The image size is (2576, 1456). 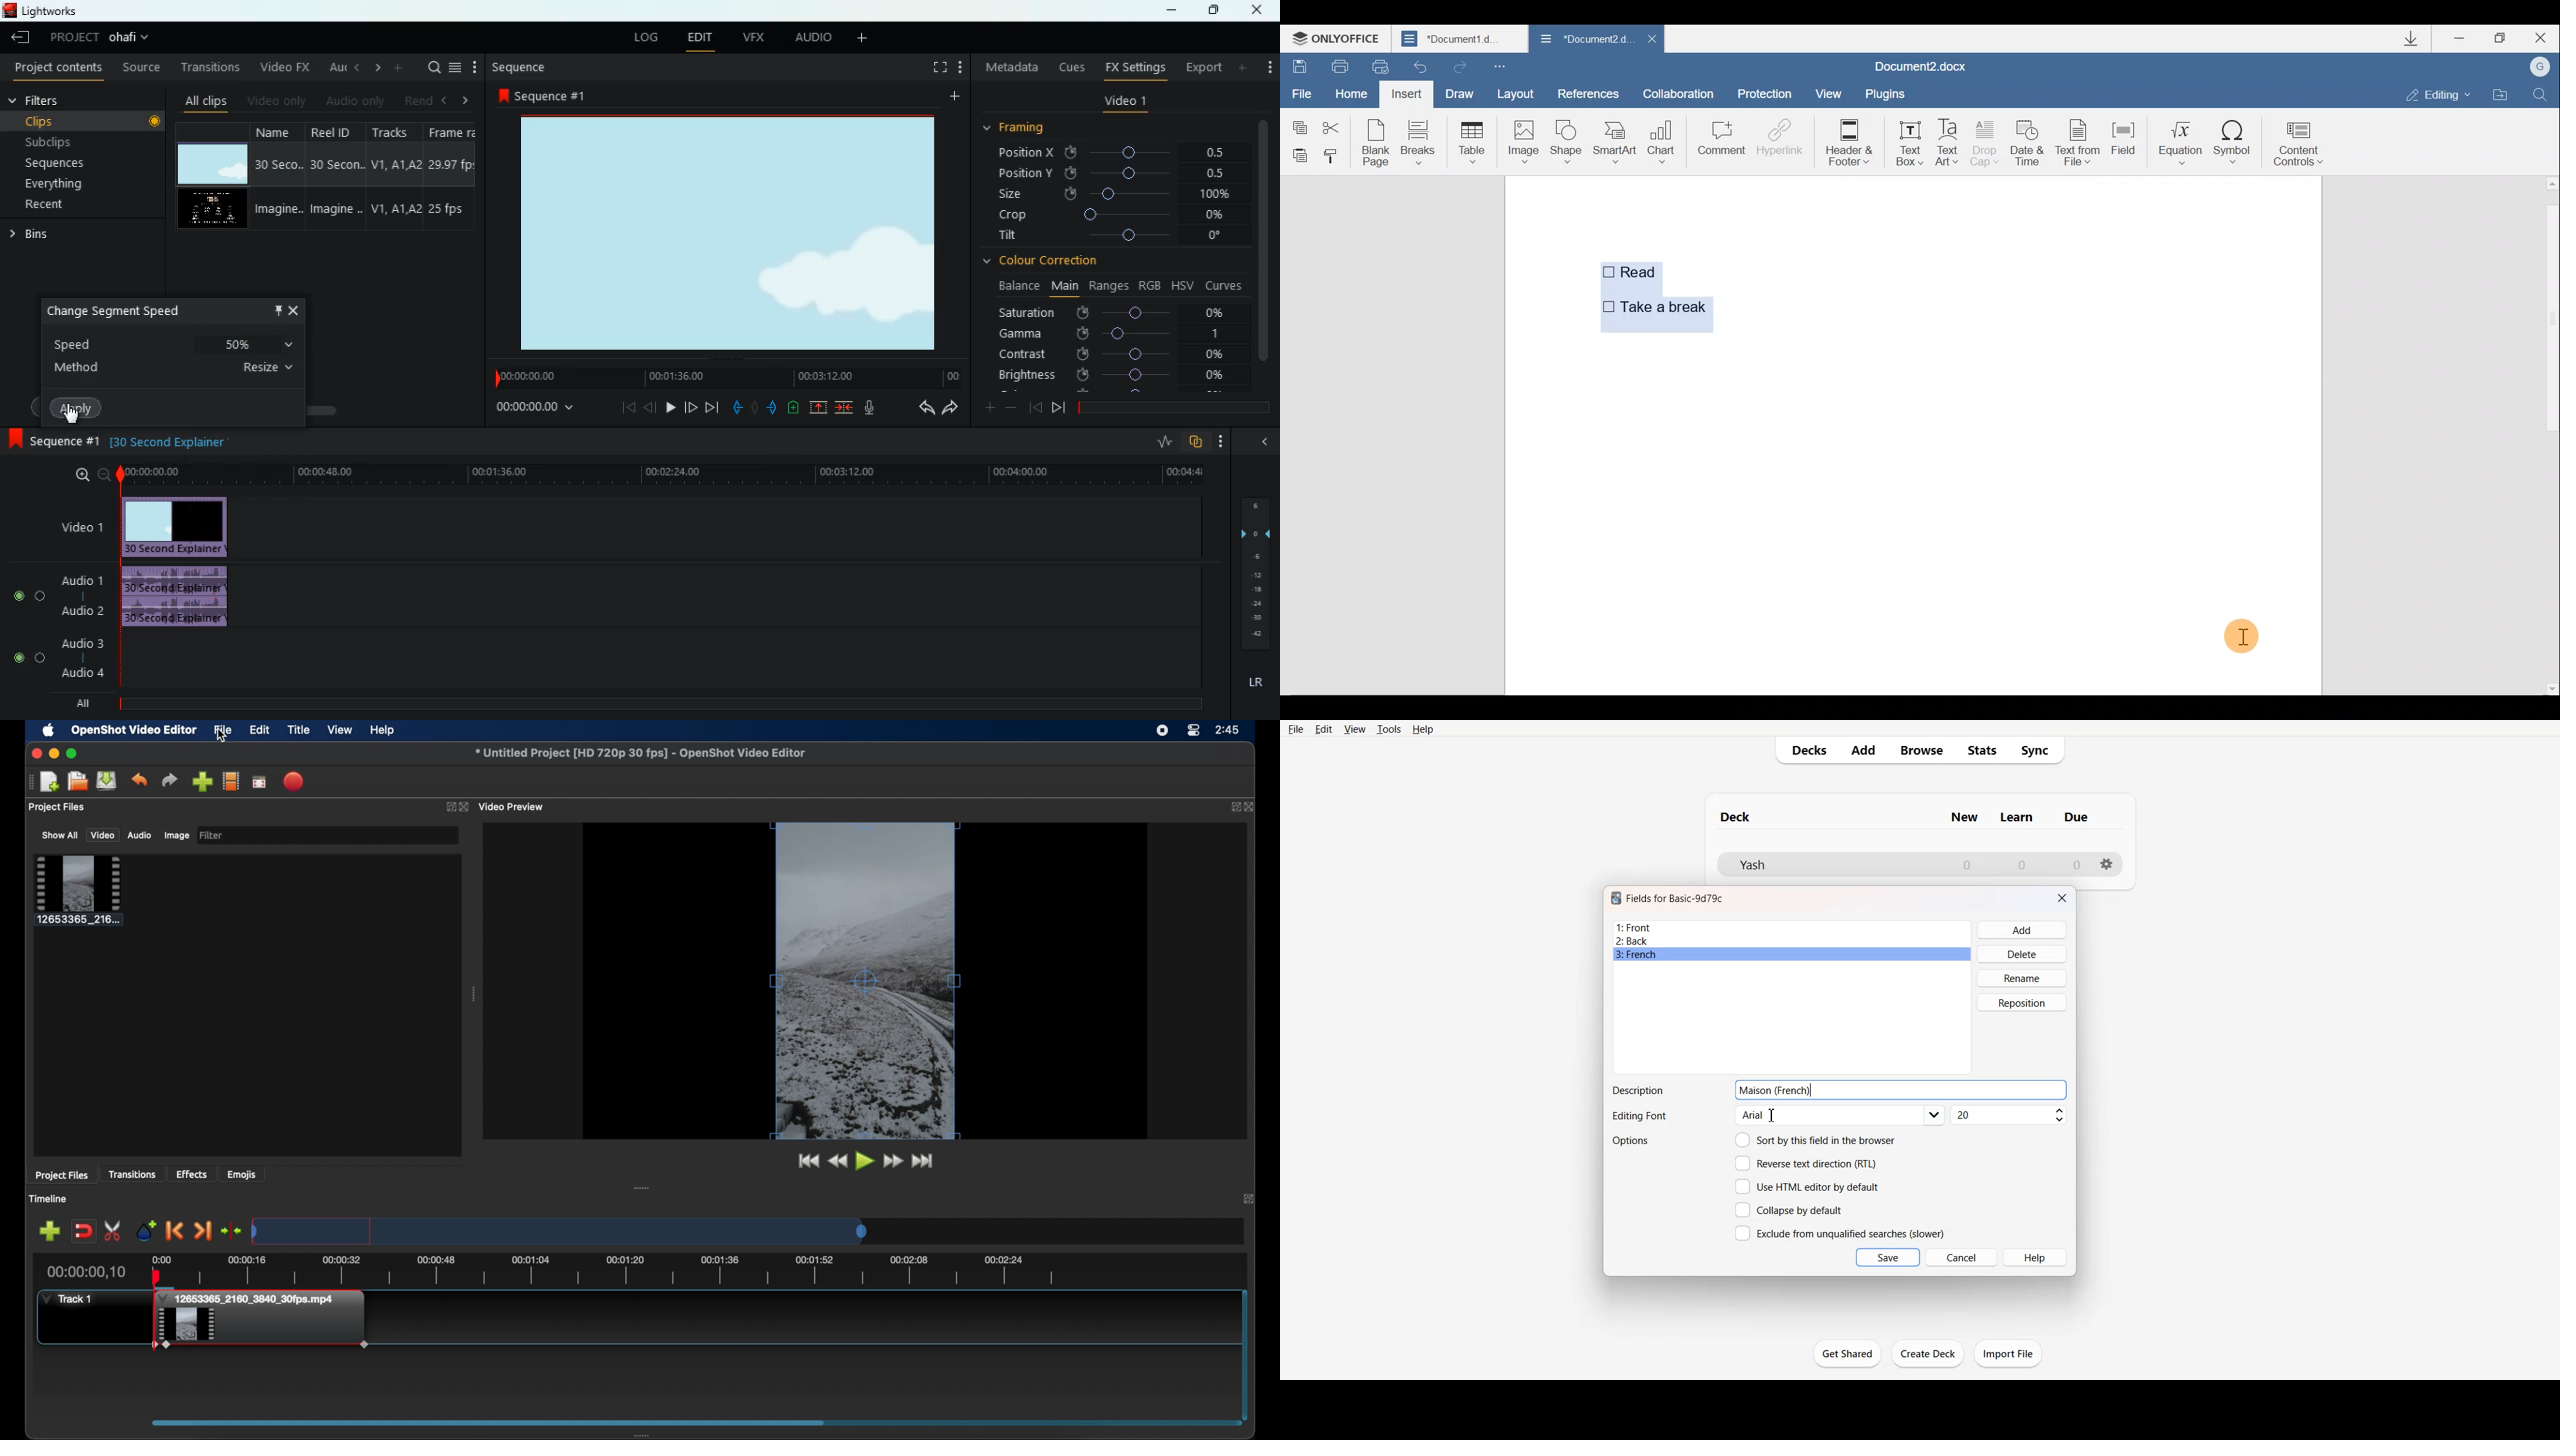 What do you see at coordinates (49, 1231) in the screenshot?
I see `add track` at bounding box center [49, 1231].